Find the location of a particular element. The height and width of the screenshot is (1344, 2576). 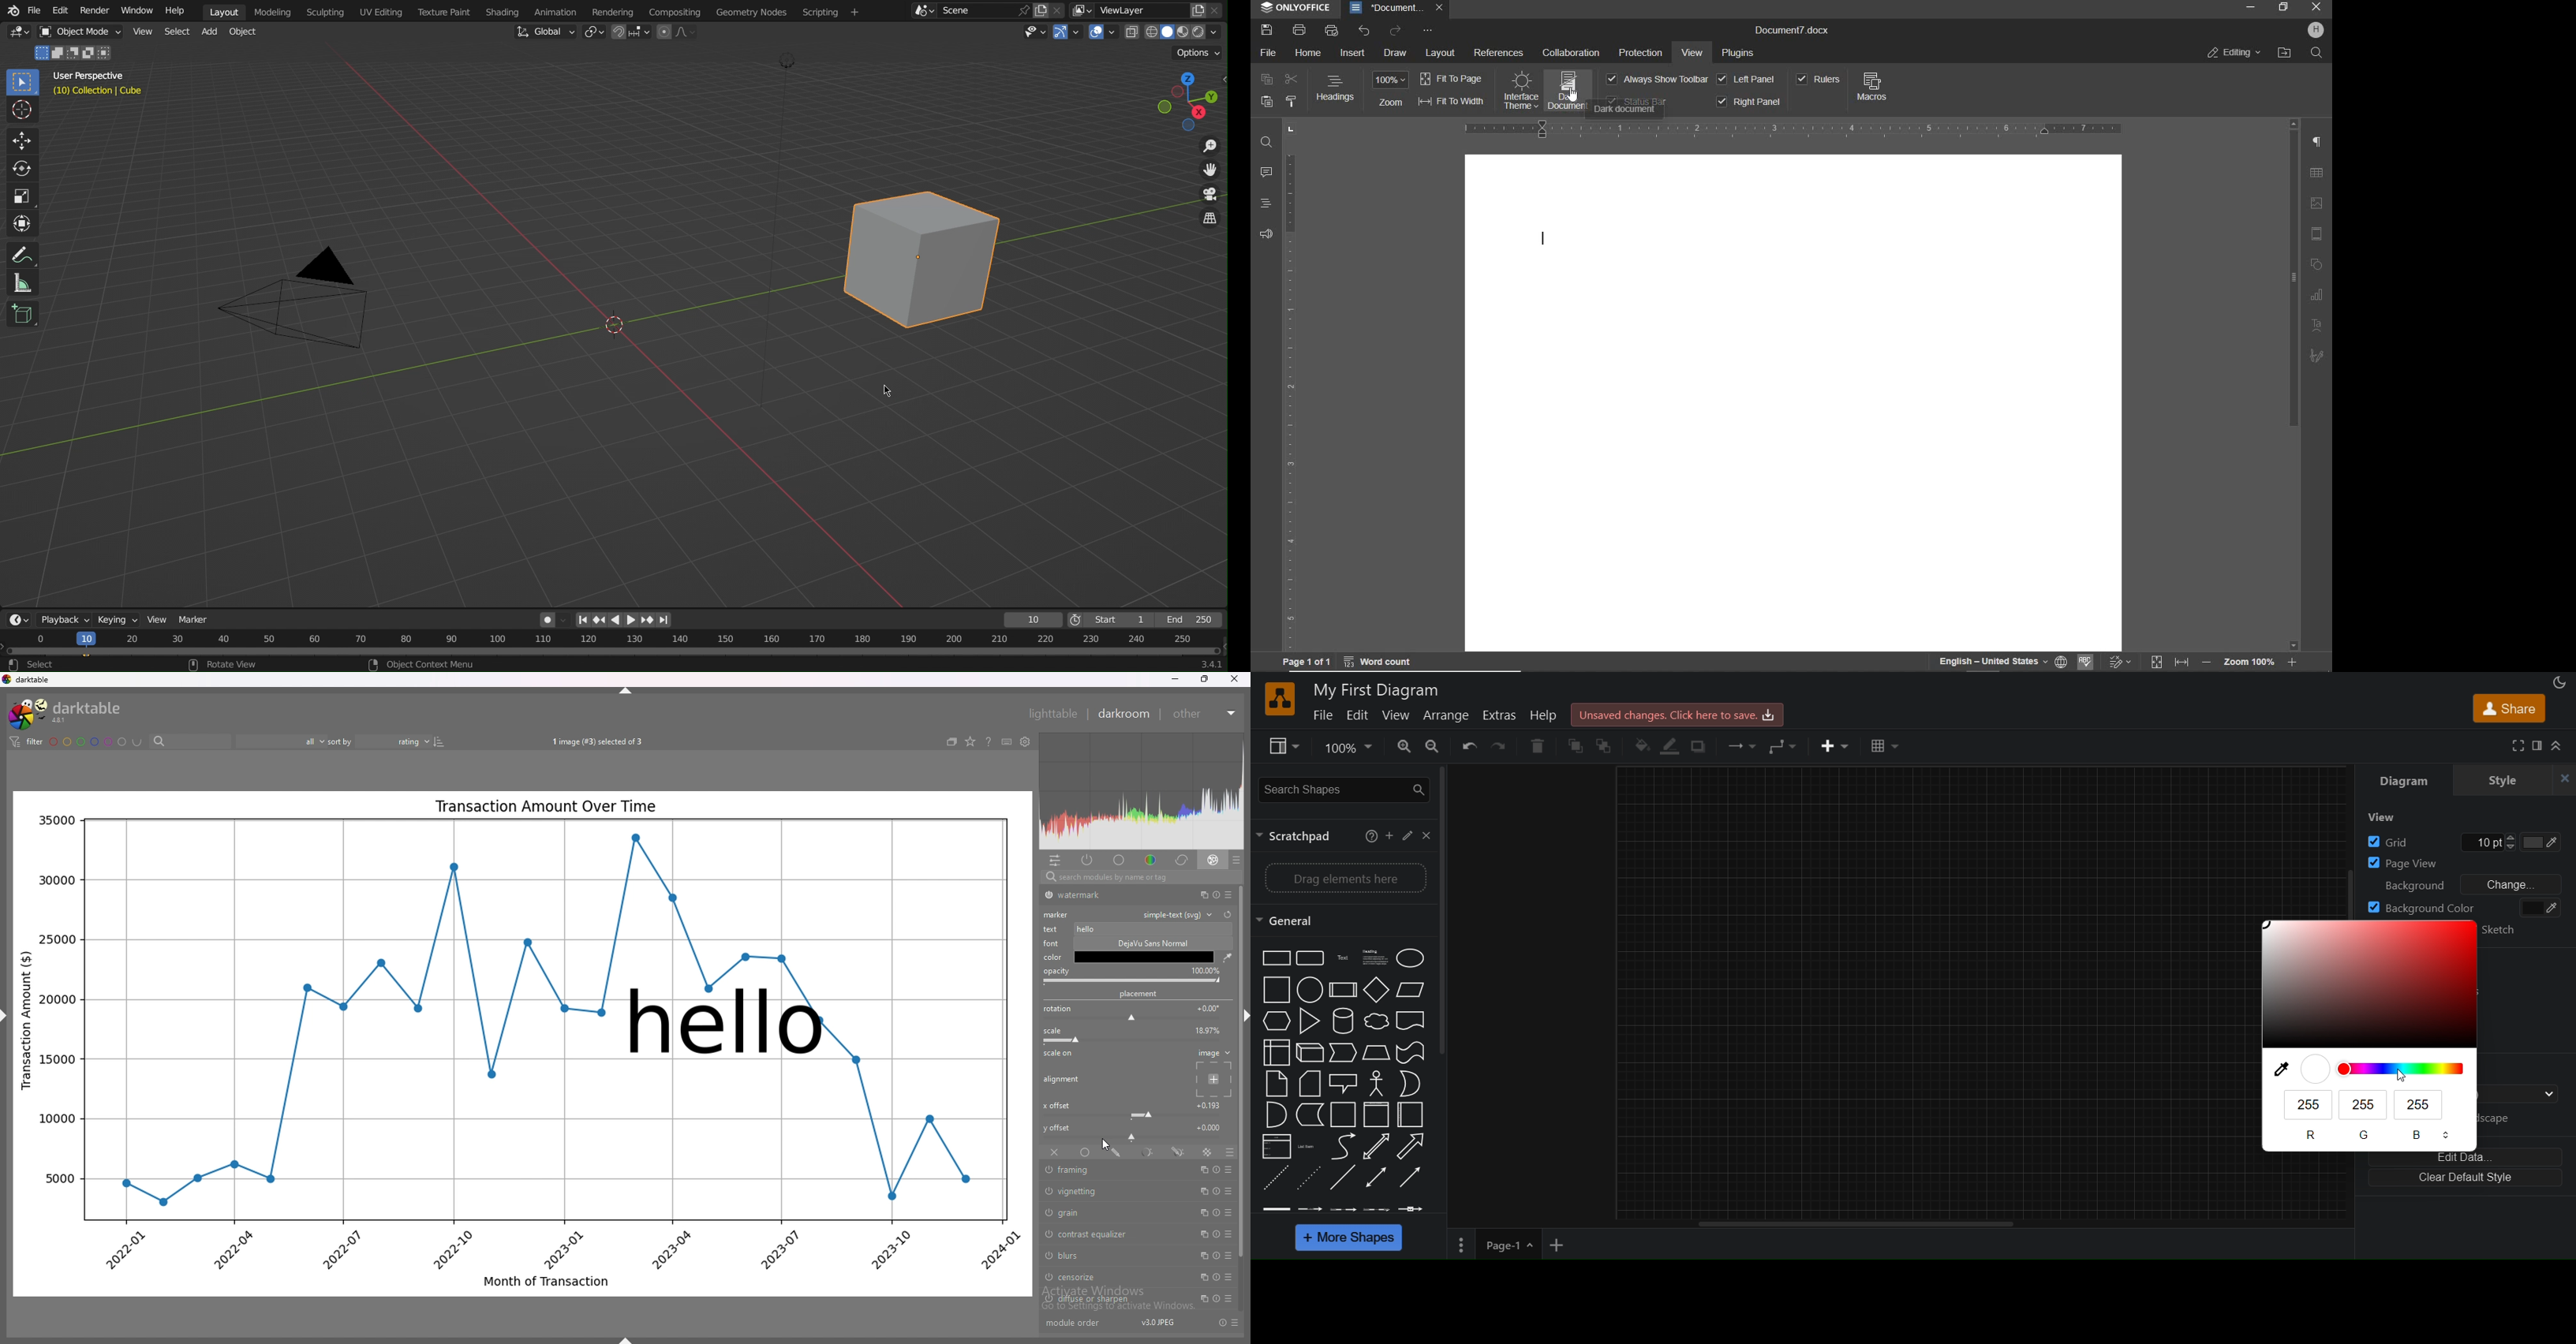

to back is located at coordinates (1610, 744).